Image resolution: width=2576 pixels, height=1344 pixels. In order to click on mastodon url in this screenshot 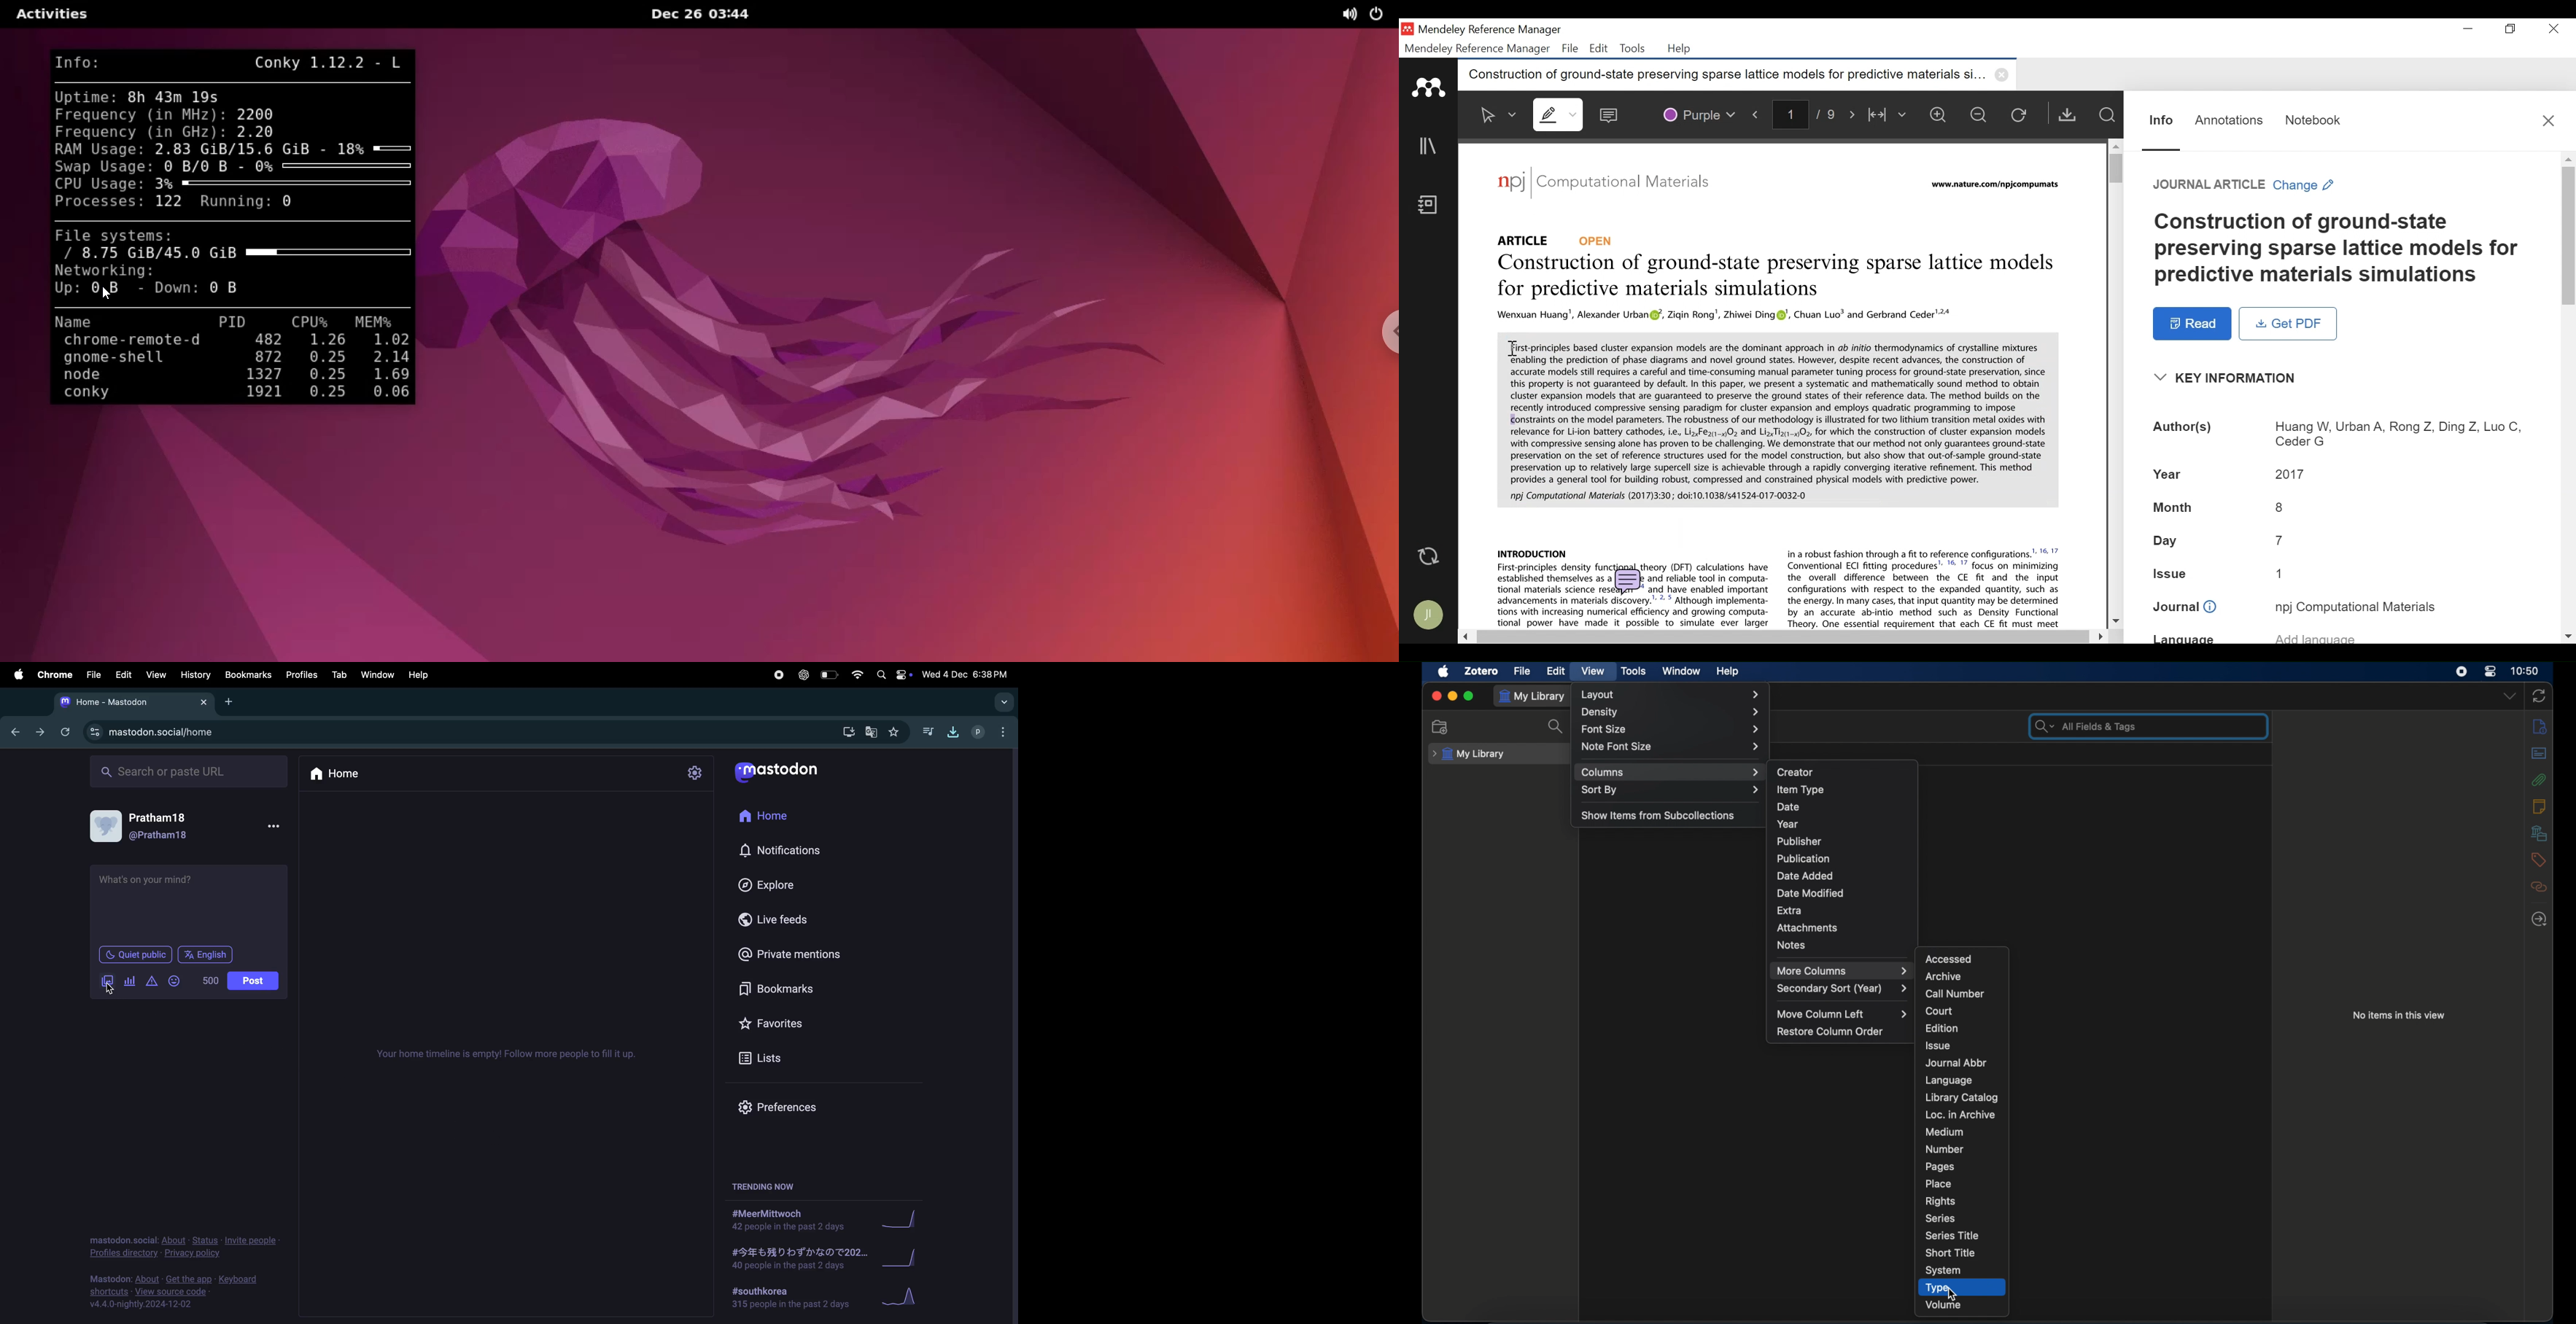, I will do `click(150, 732)`.